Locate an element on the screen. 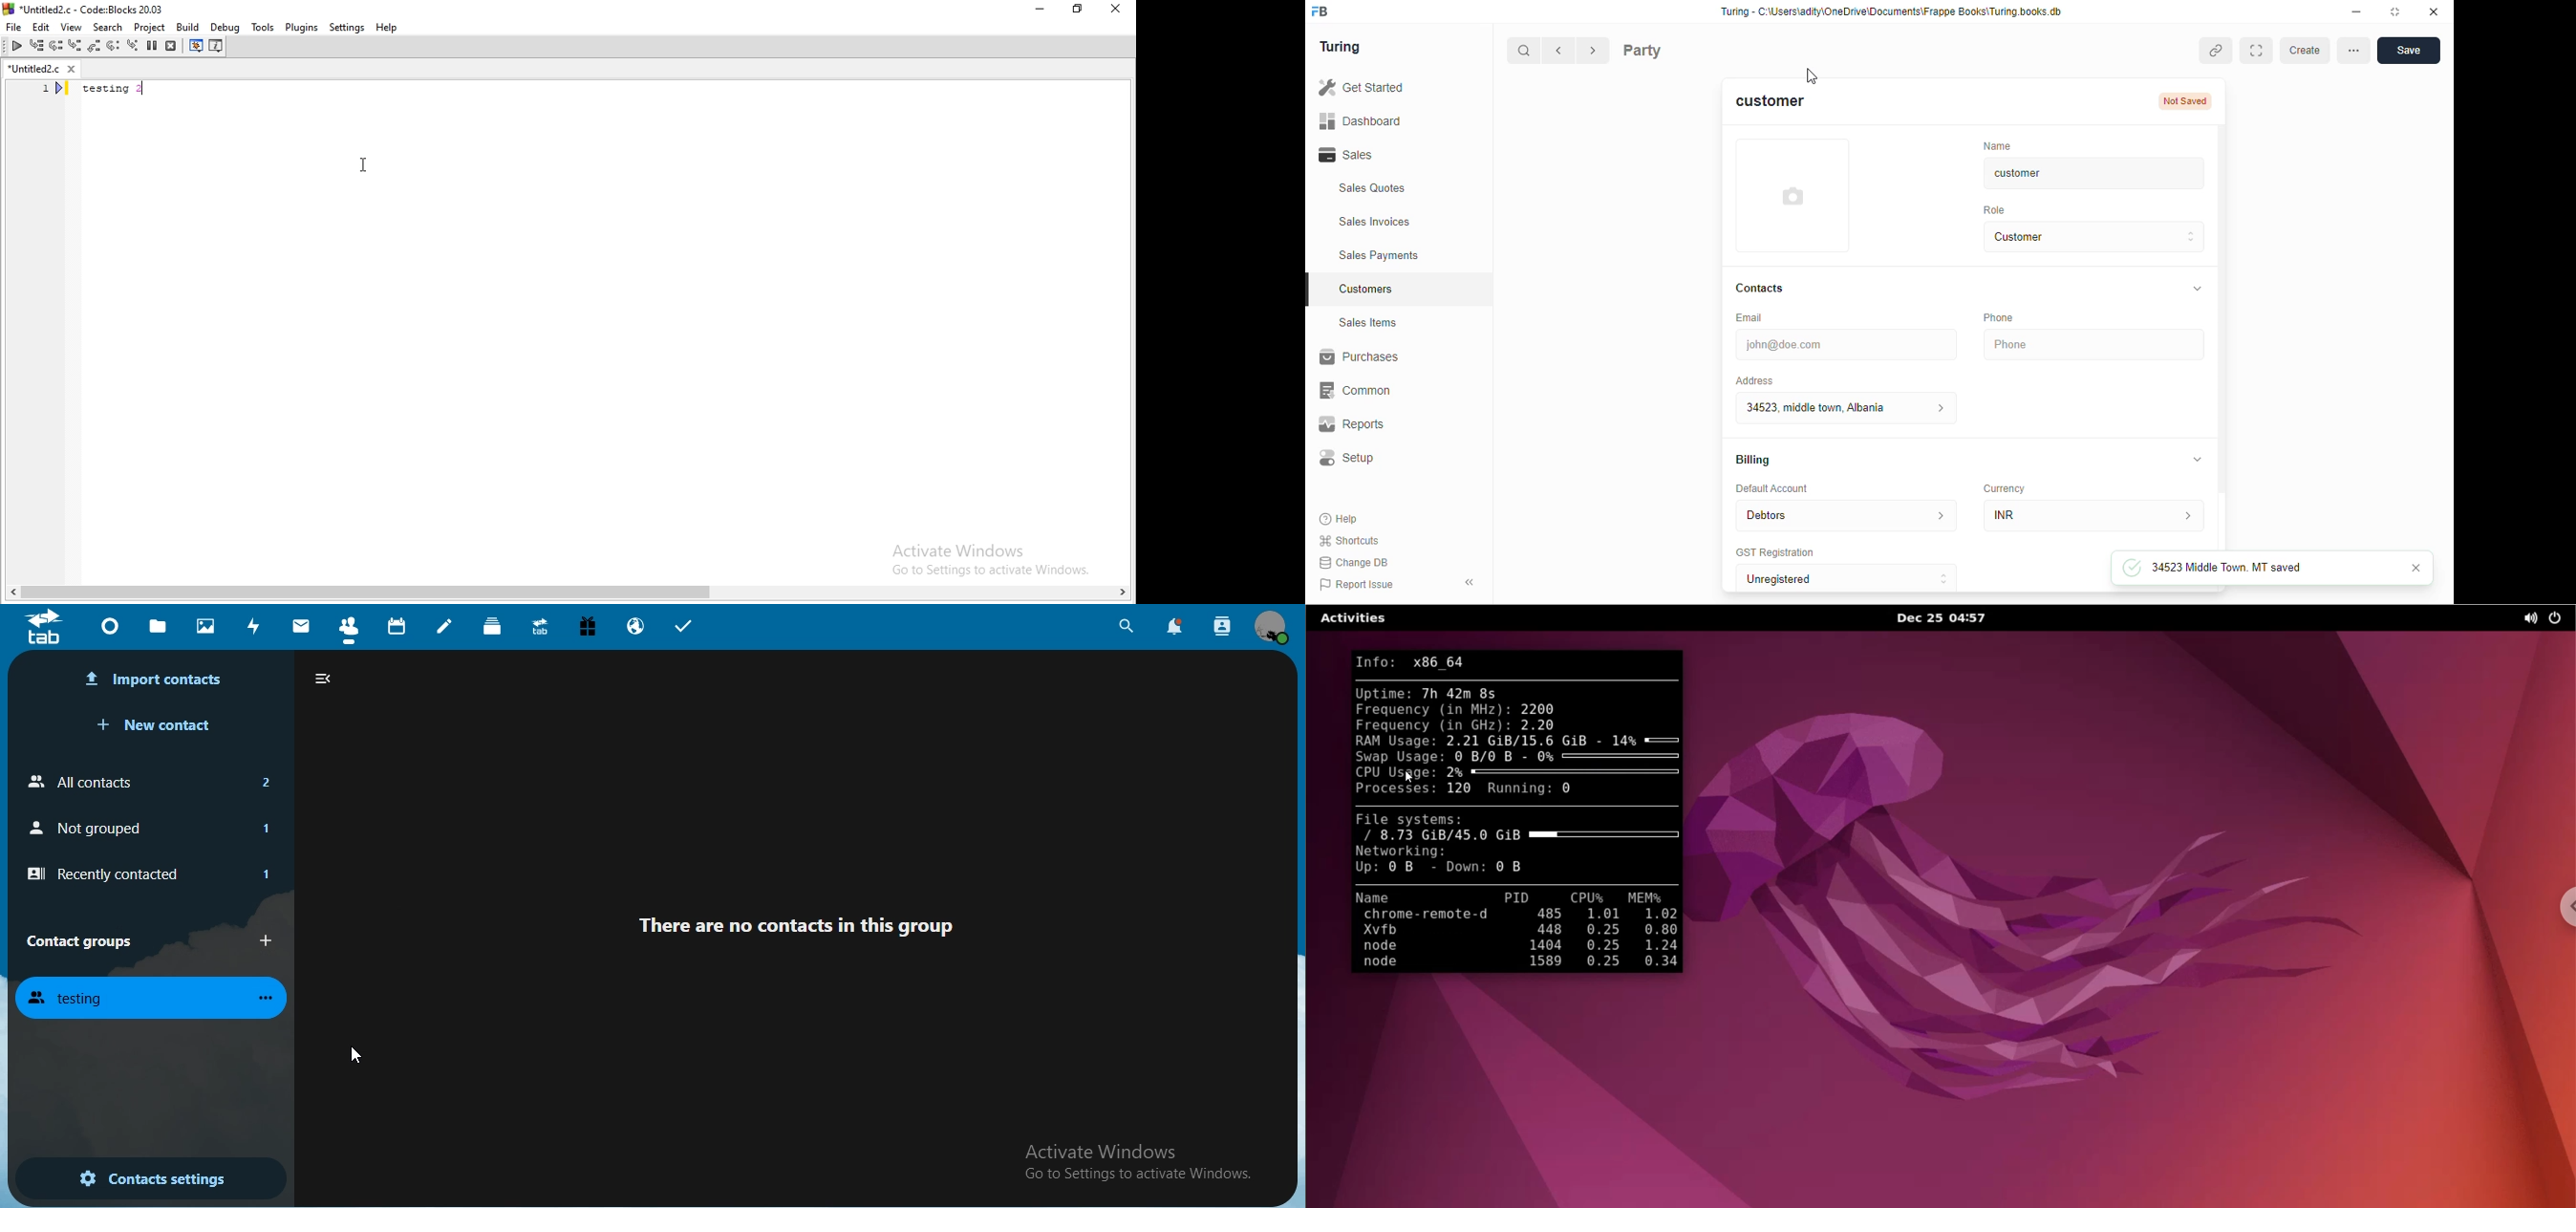 This screenshot has height=1232, width=2576. cursor is located at coordinates (352, 1055).